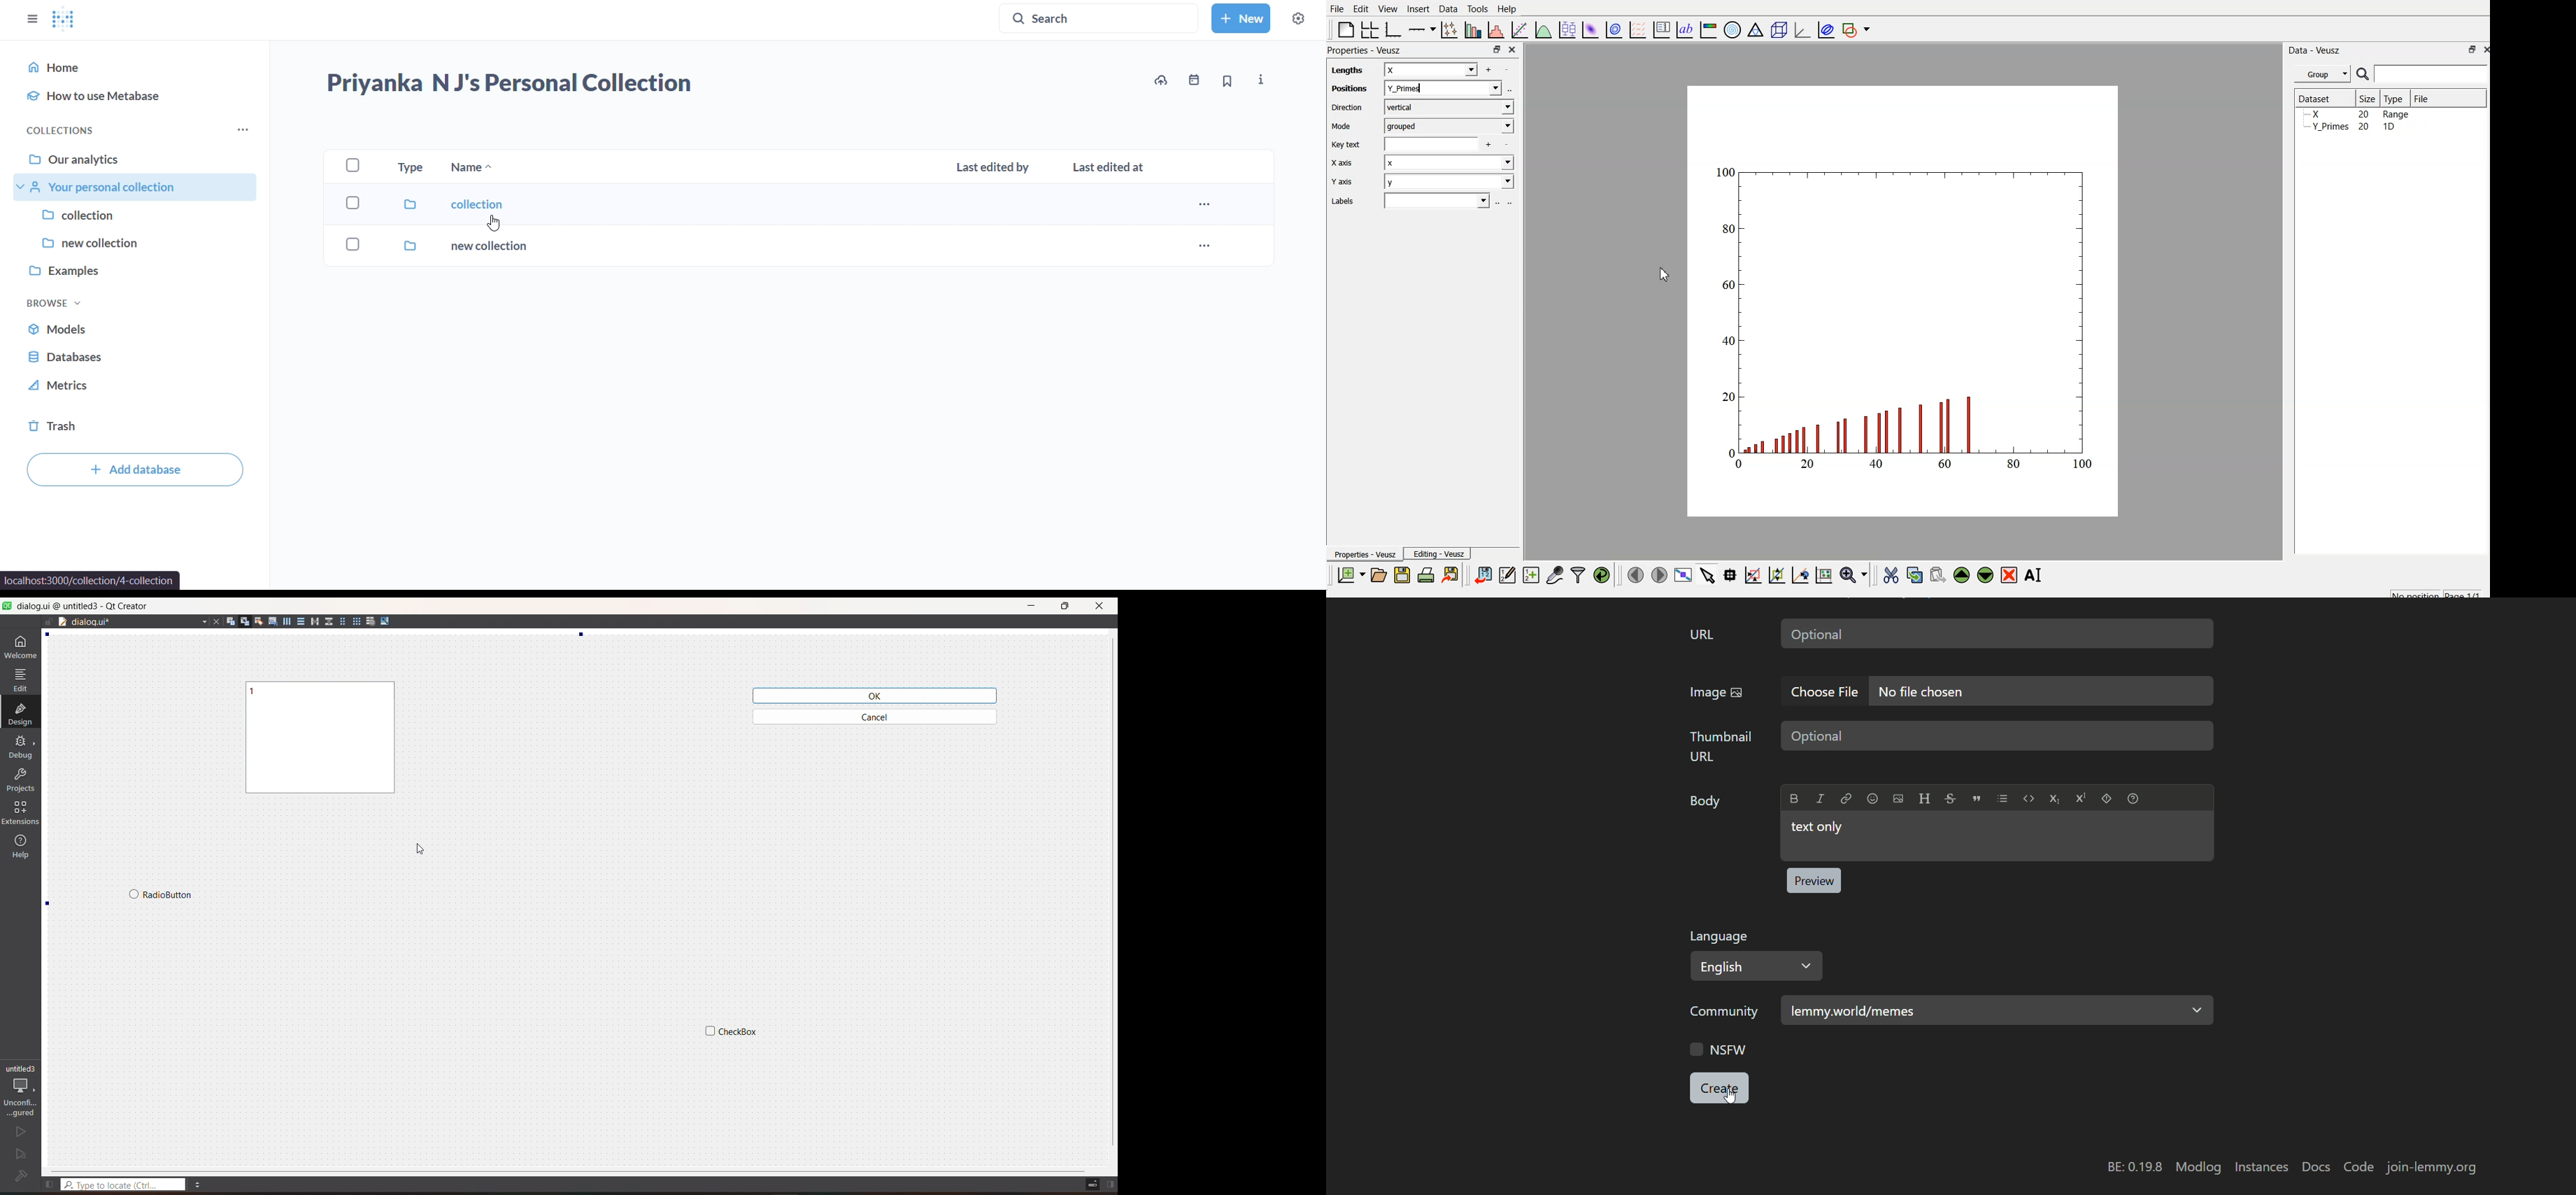 The image size is (2576, 1204). Describe the element at coordinates (1853, 574) in the screenshot. I see `zoom menu` at that location.